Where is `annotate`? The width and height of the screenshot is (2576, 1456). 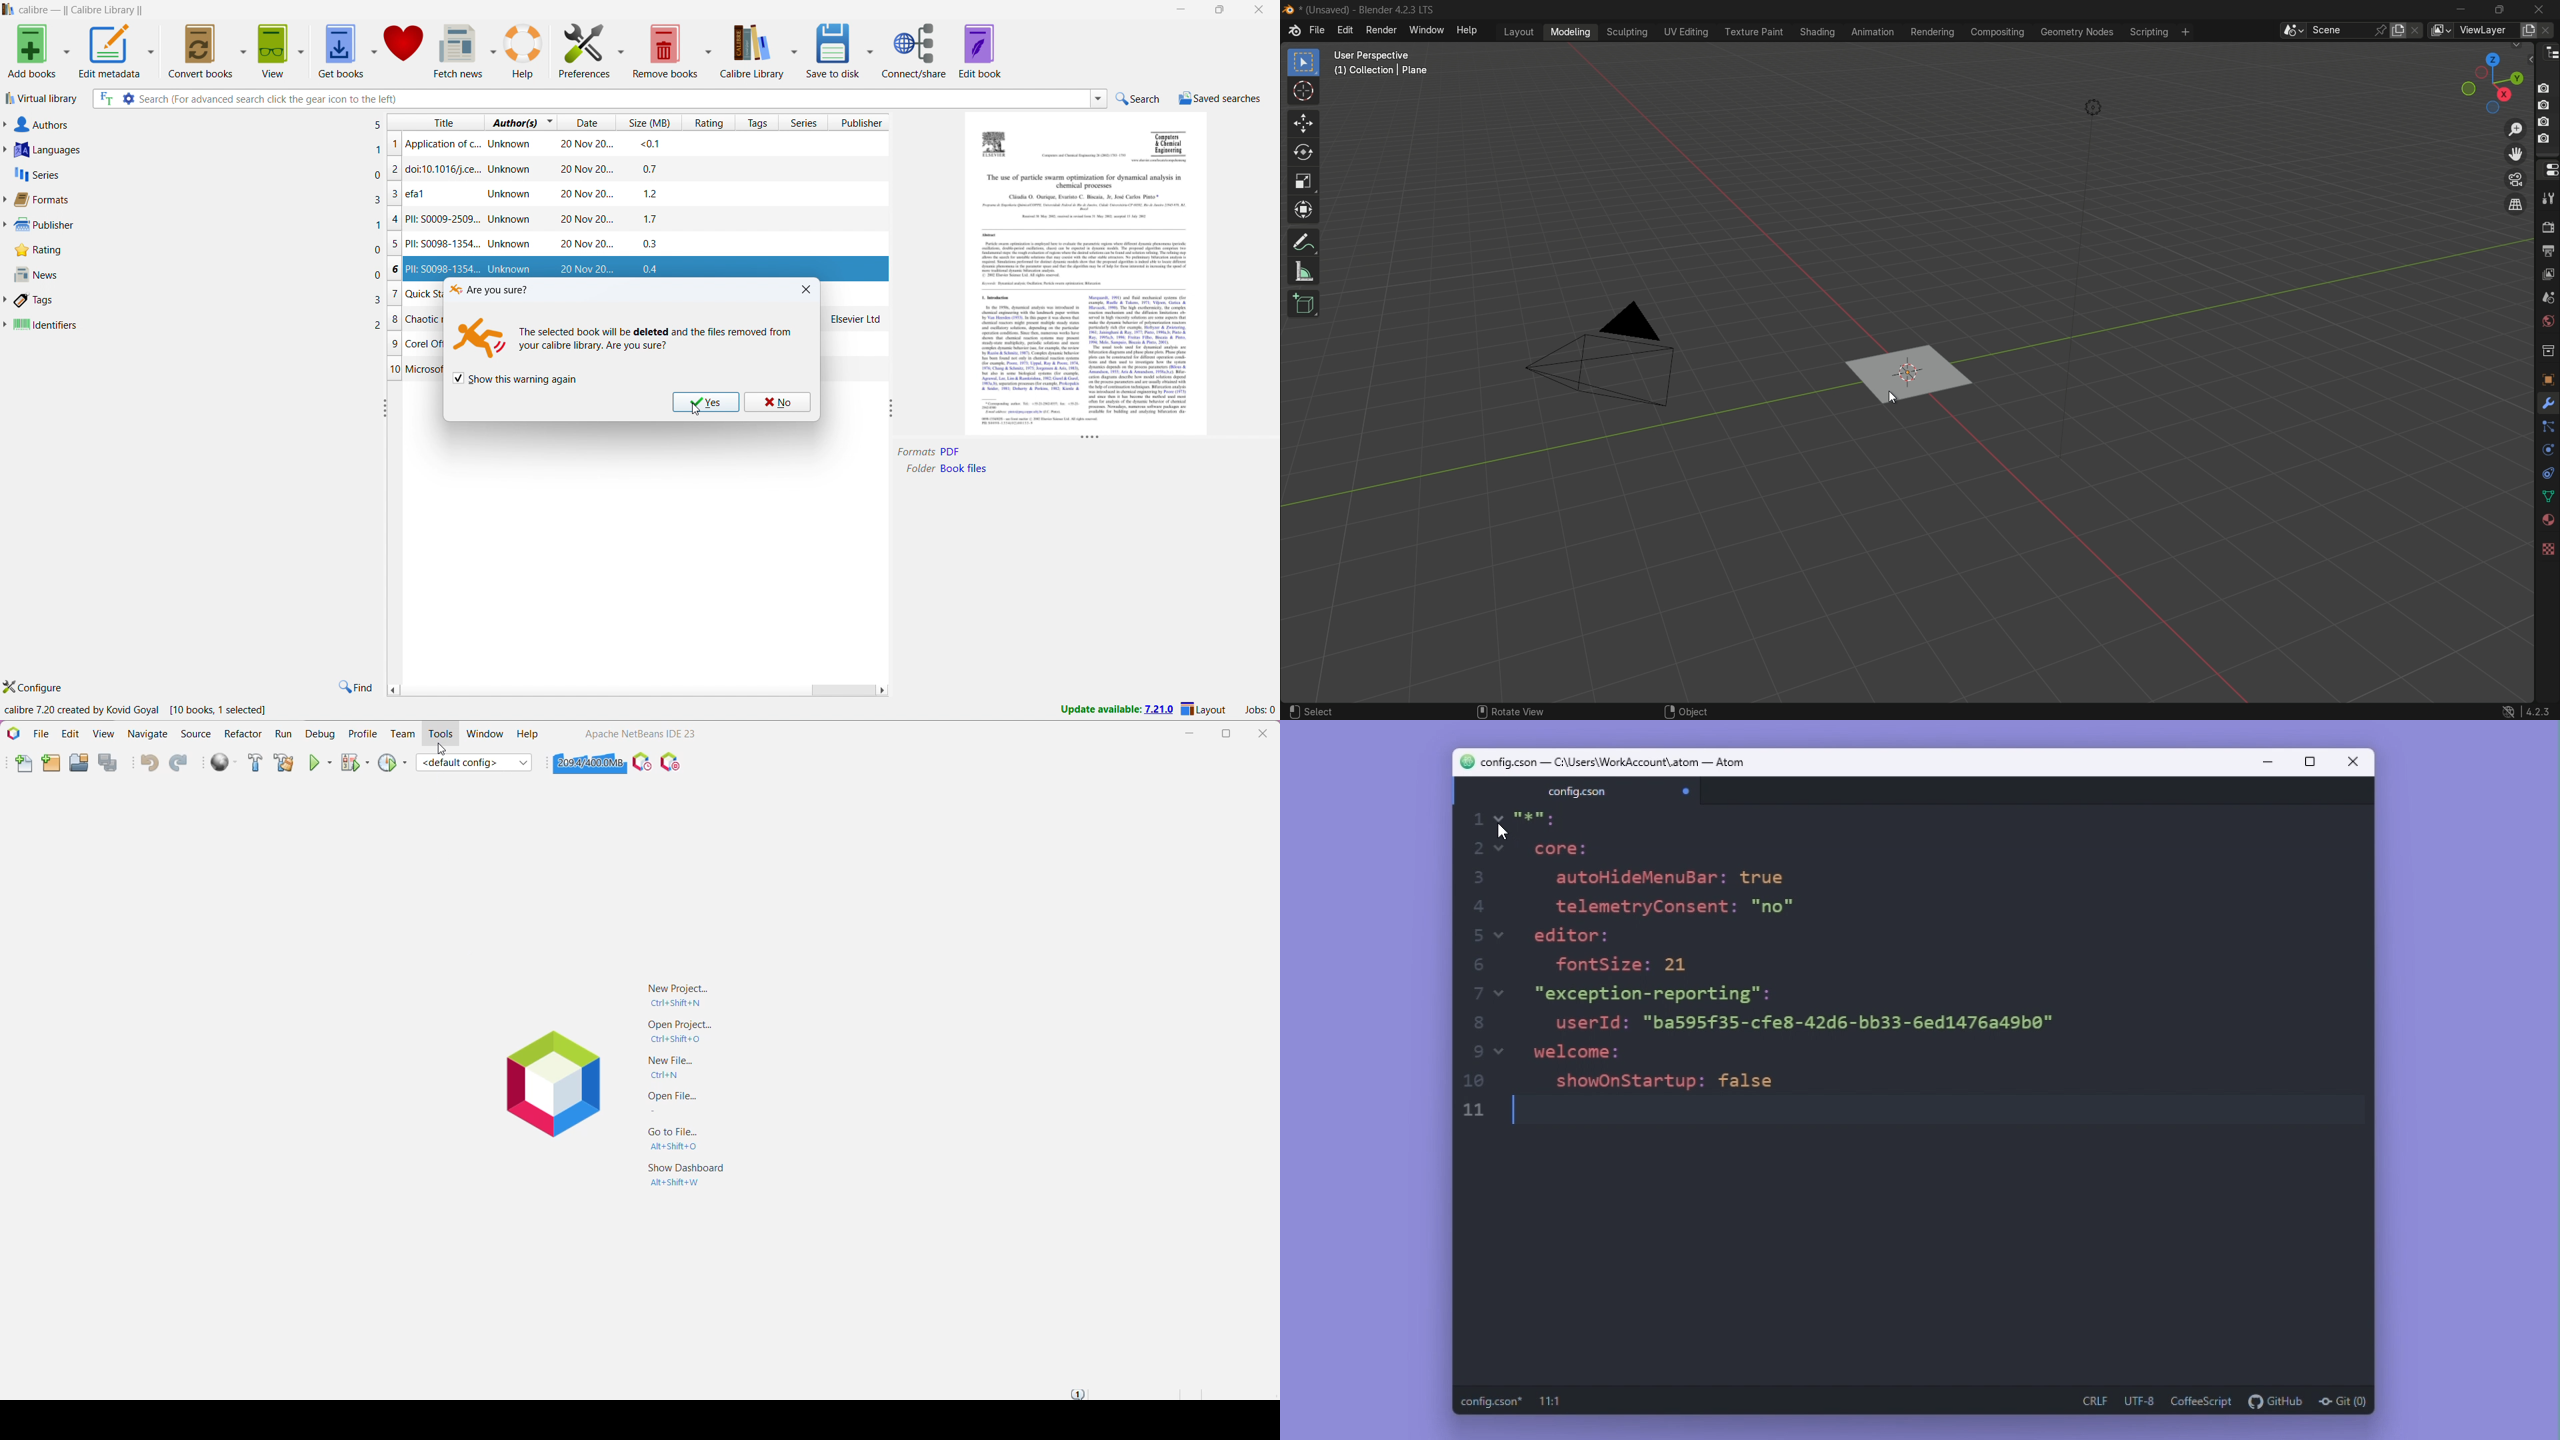 annotate is located at coordinates (1303, 243).